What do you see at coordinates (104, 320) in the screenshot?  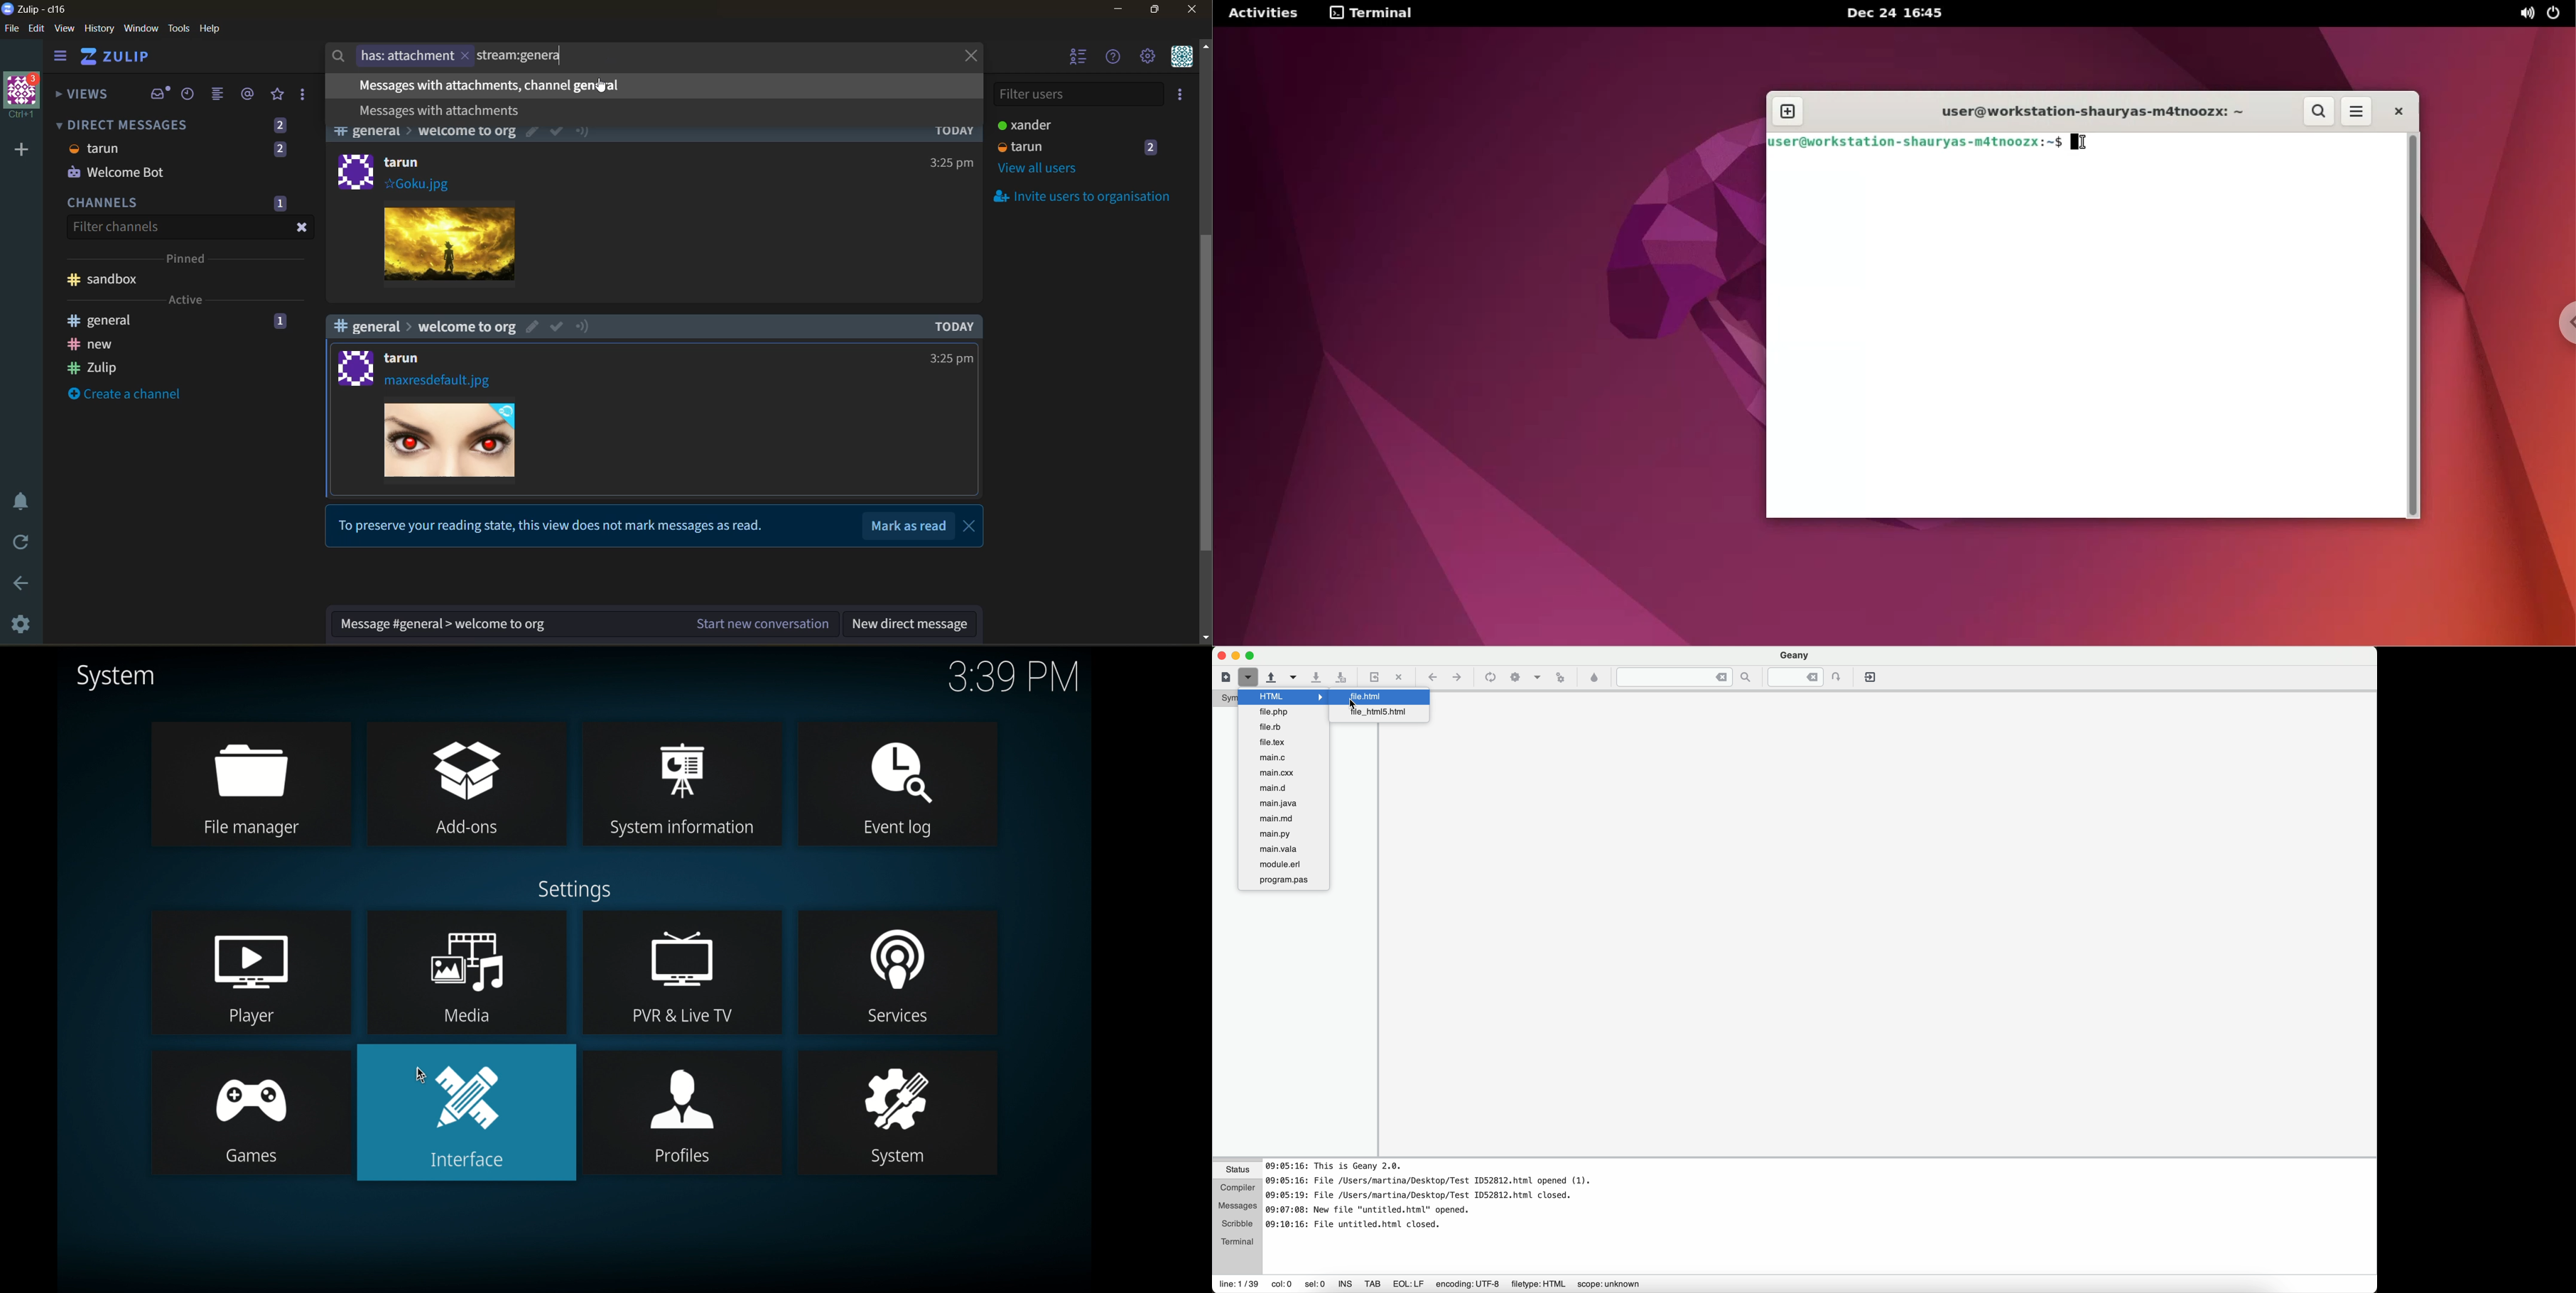 I see `# general` at bounding box center [104, 320].